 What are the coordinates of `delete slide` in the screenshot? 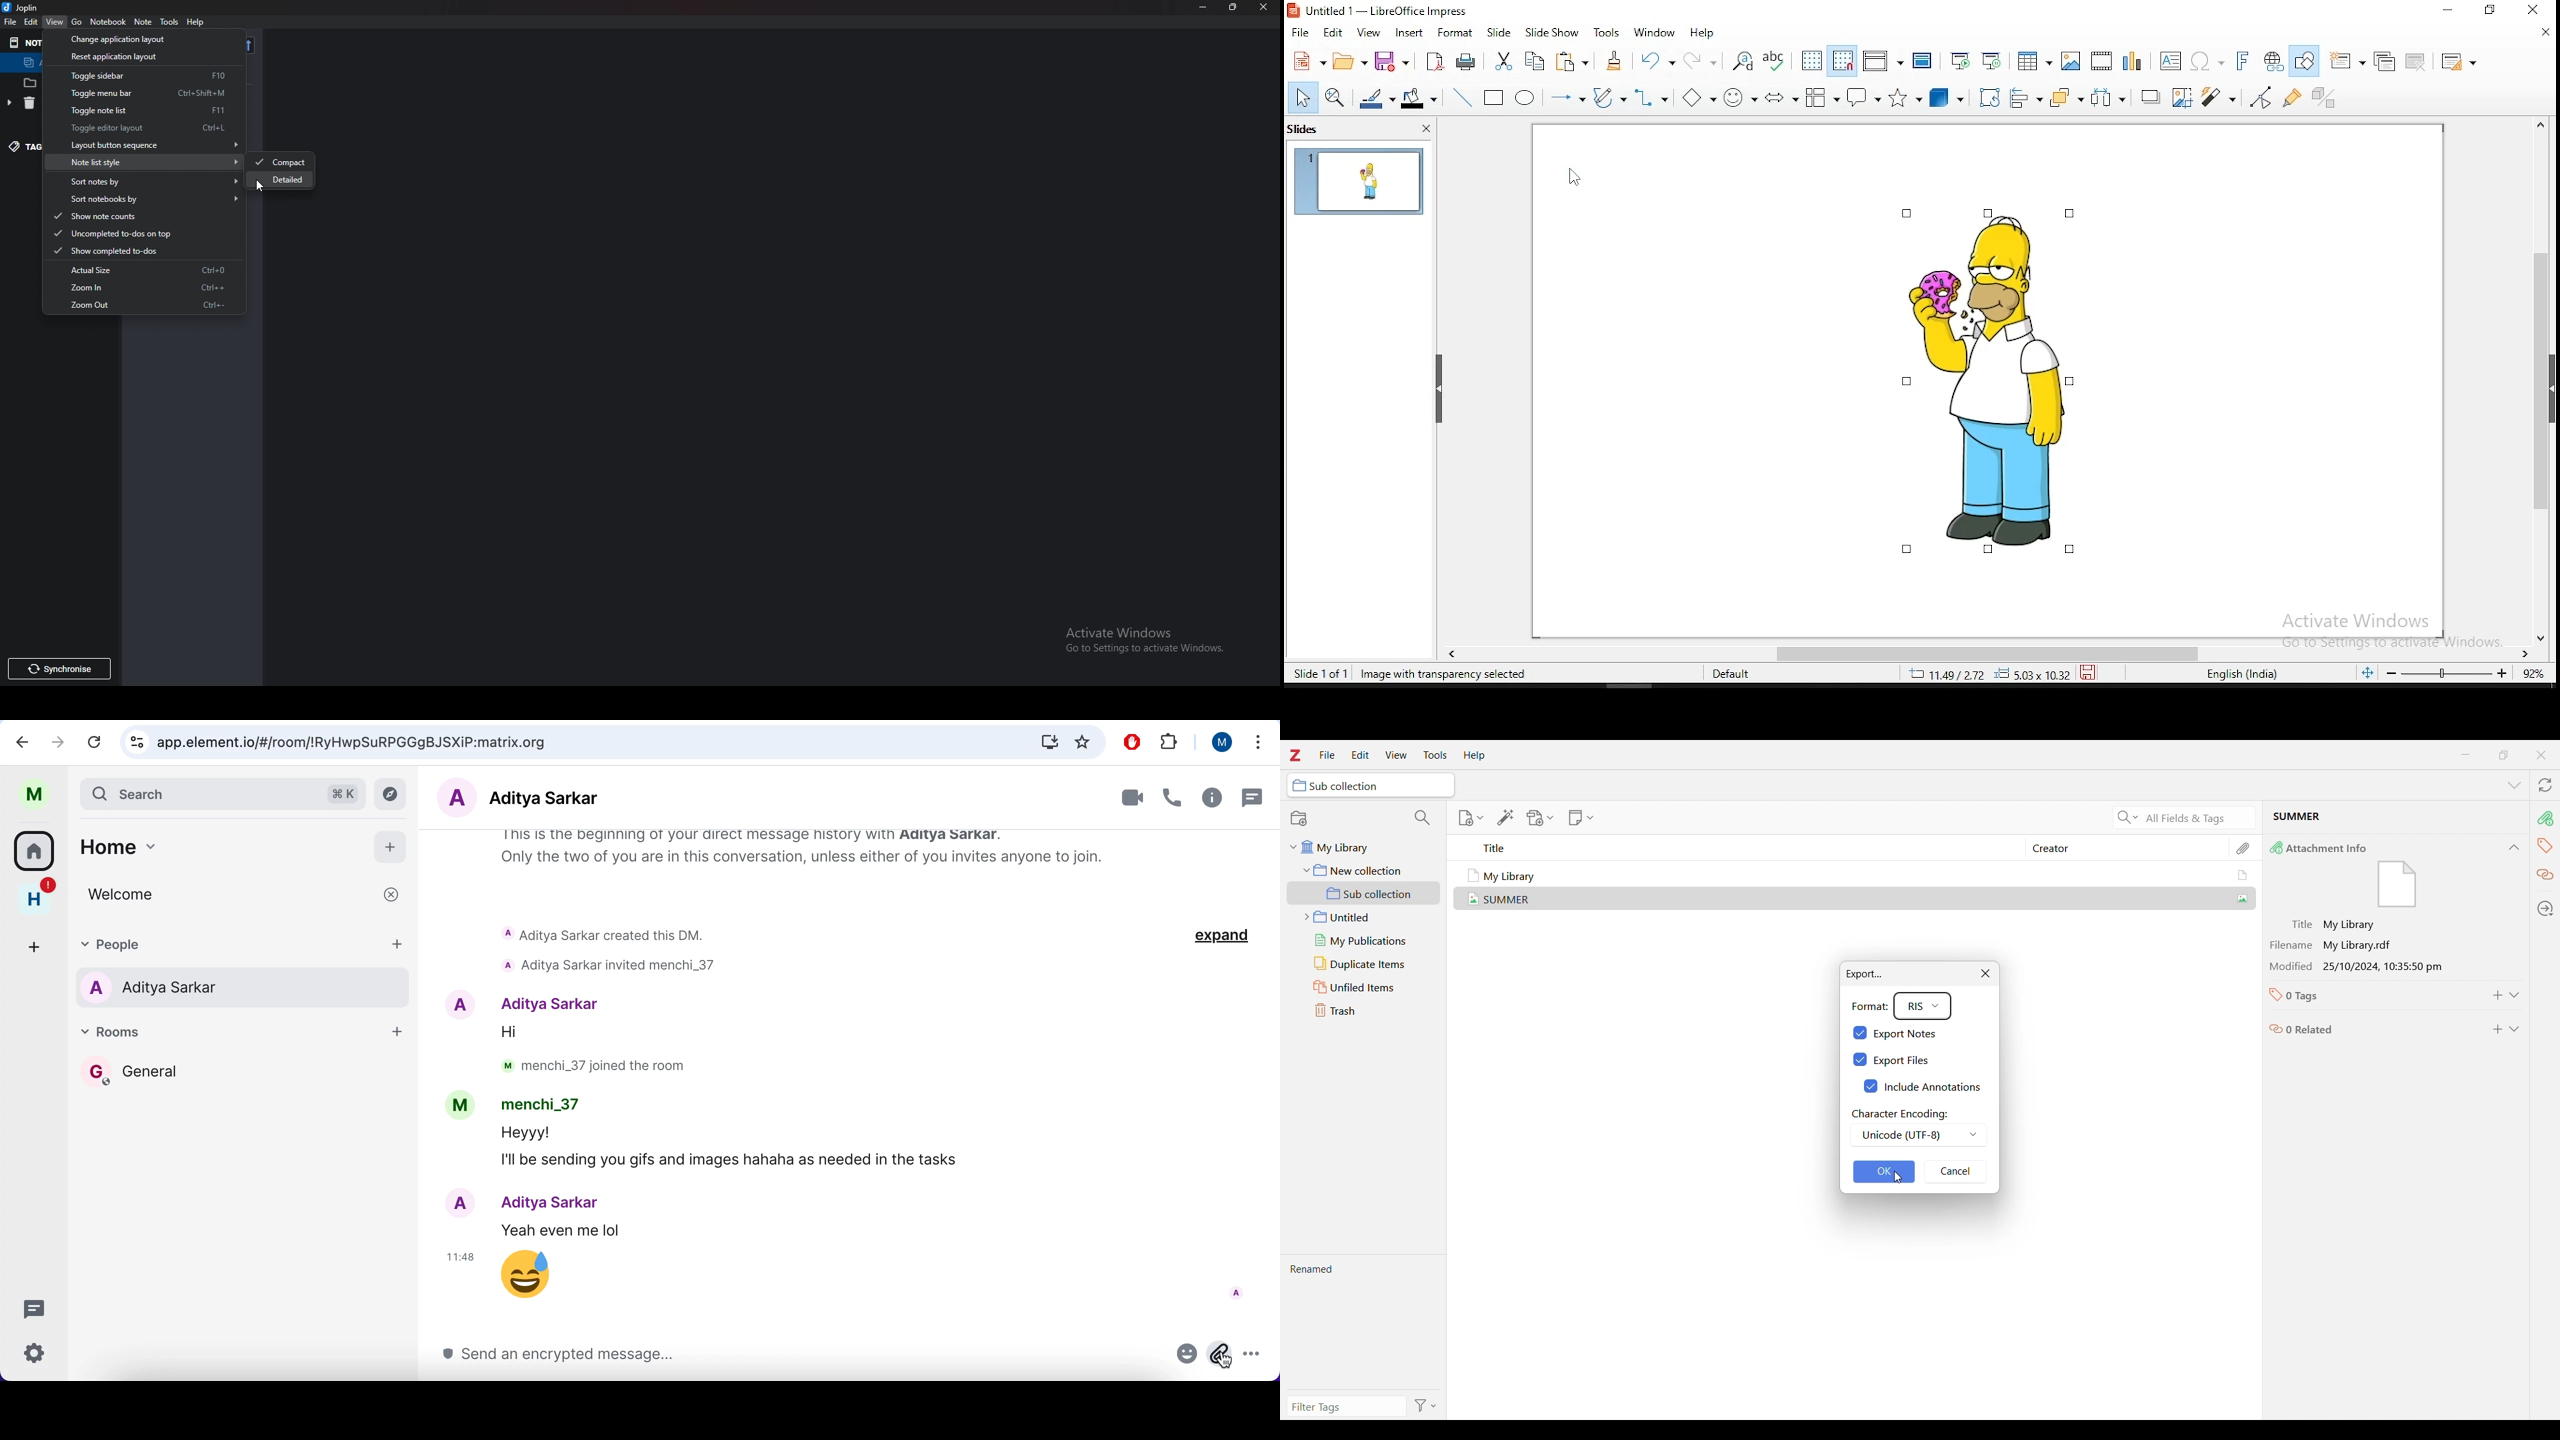 It's located at (2414, 62).